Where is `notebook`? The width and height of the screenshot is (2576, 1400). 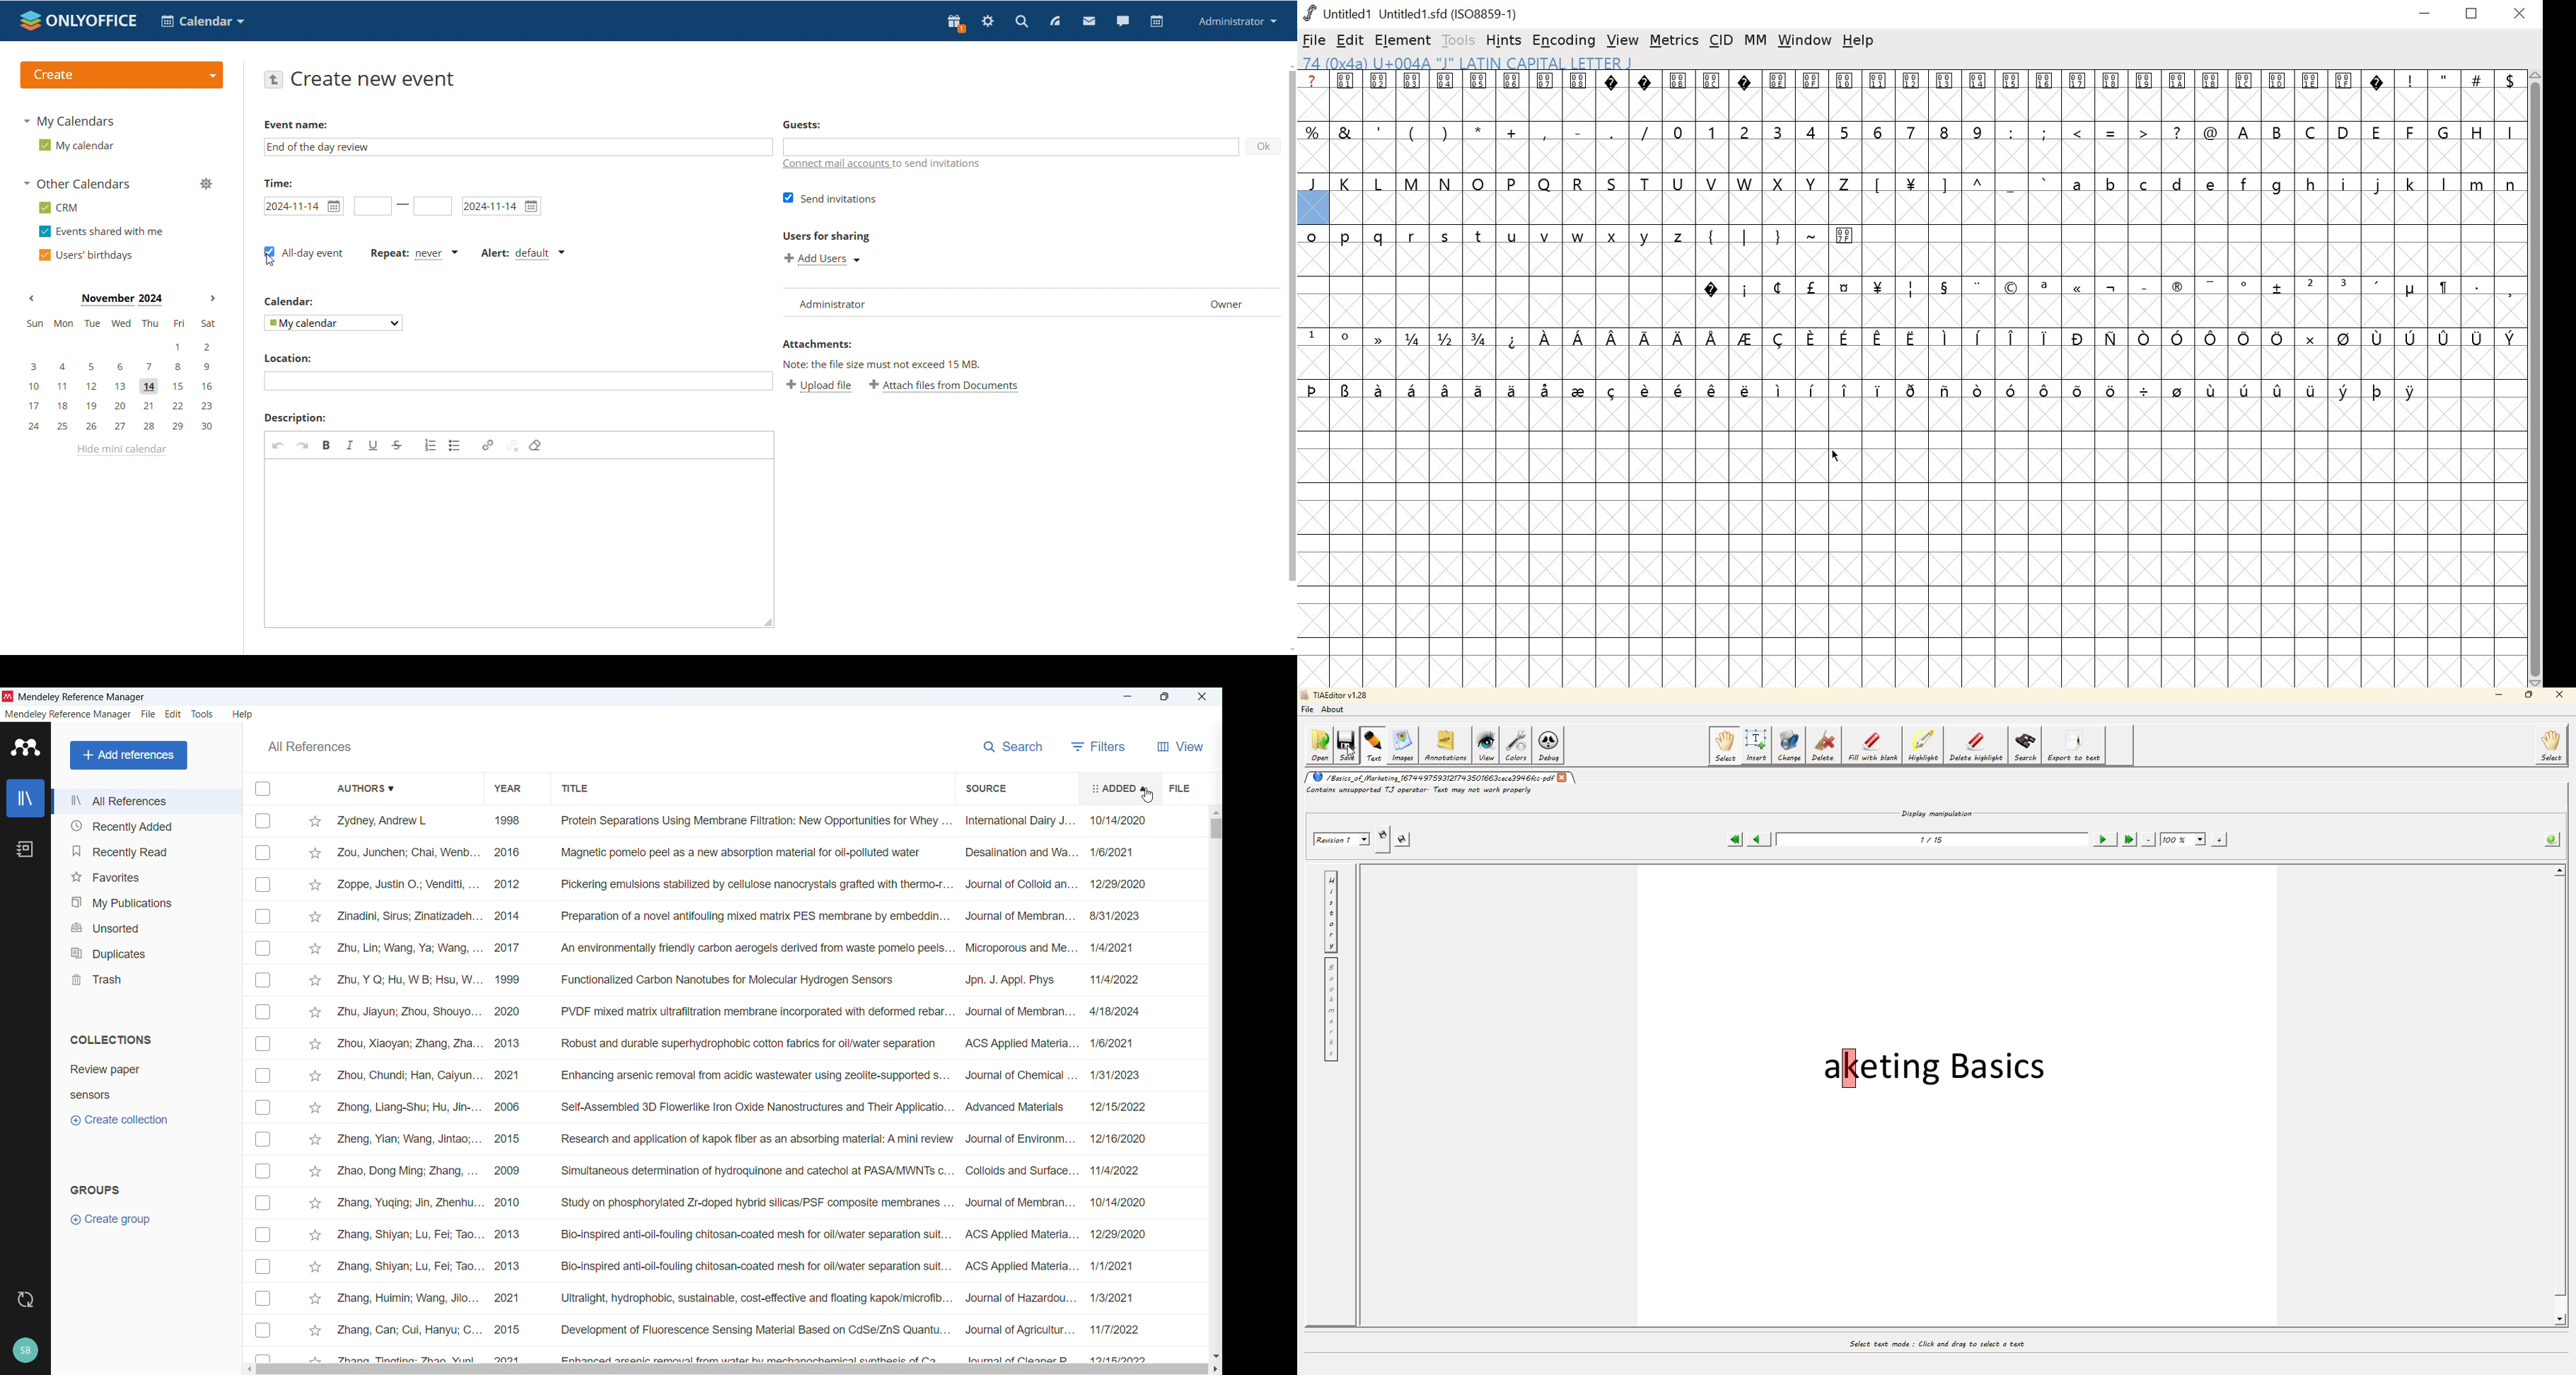
notebook is located at coordinates (27, 849).